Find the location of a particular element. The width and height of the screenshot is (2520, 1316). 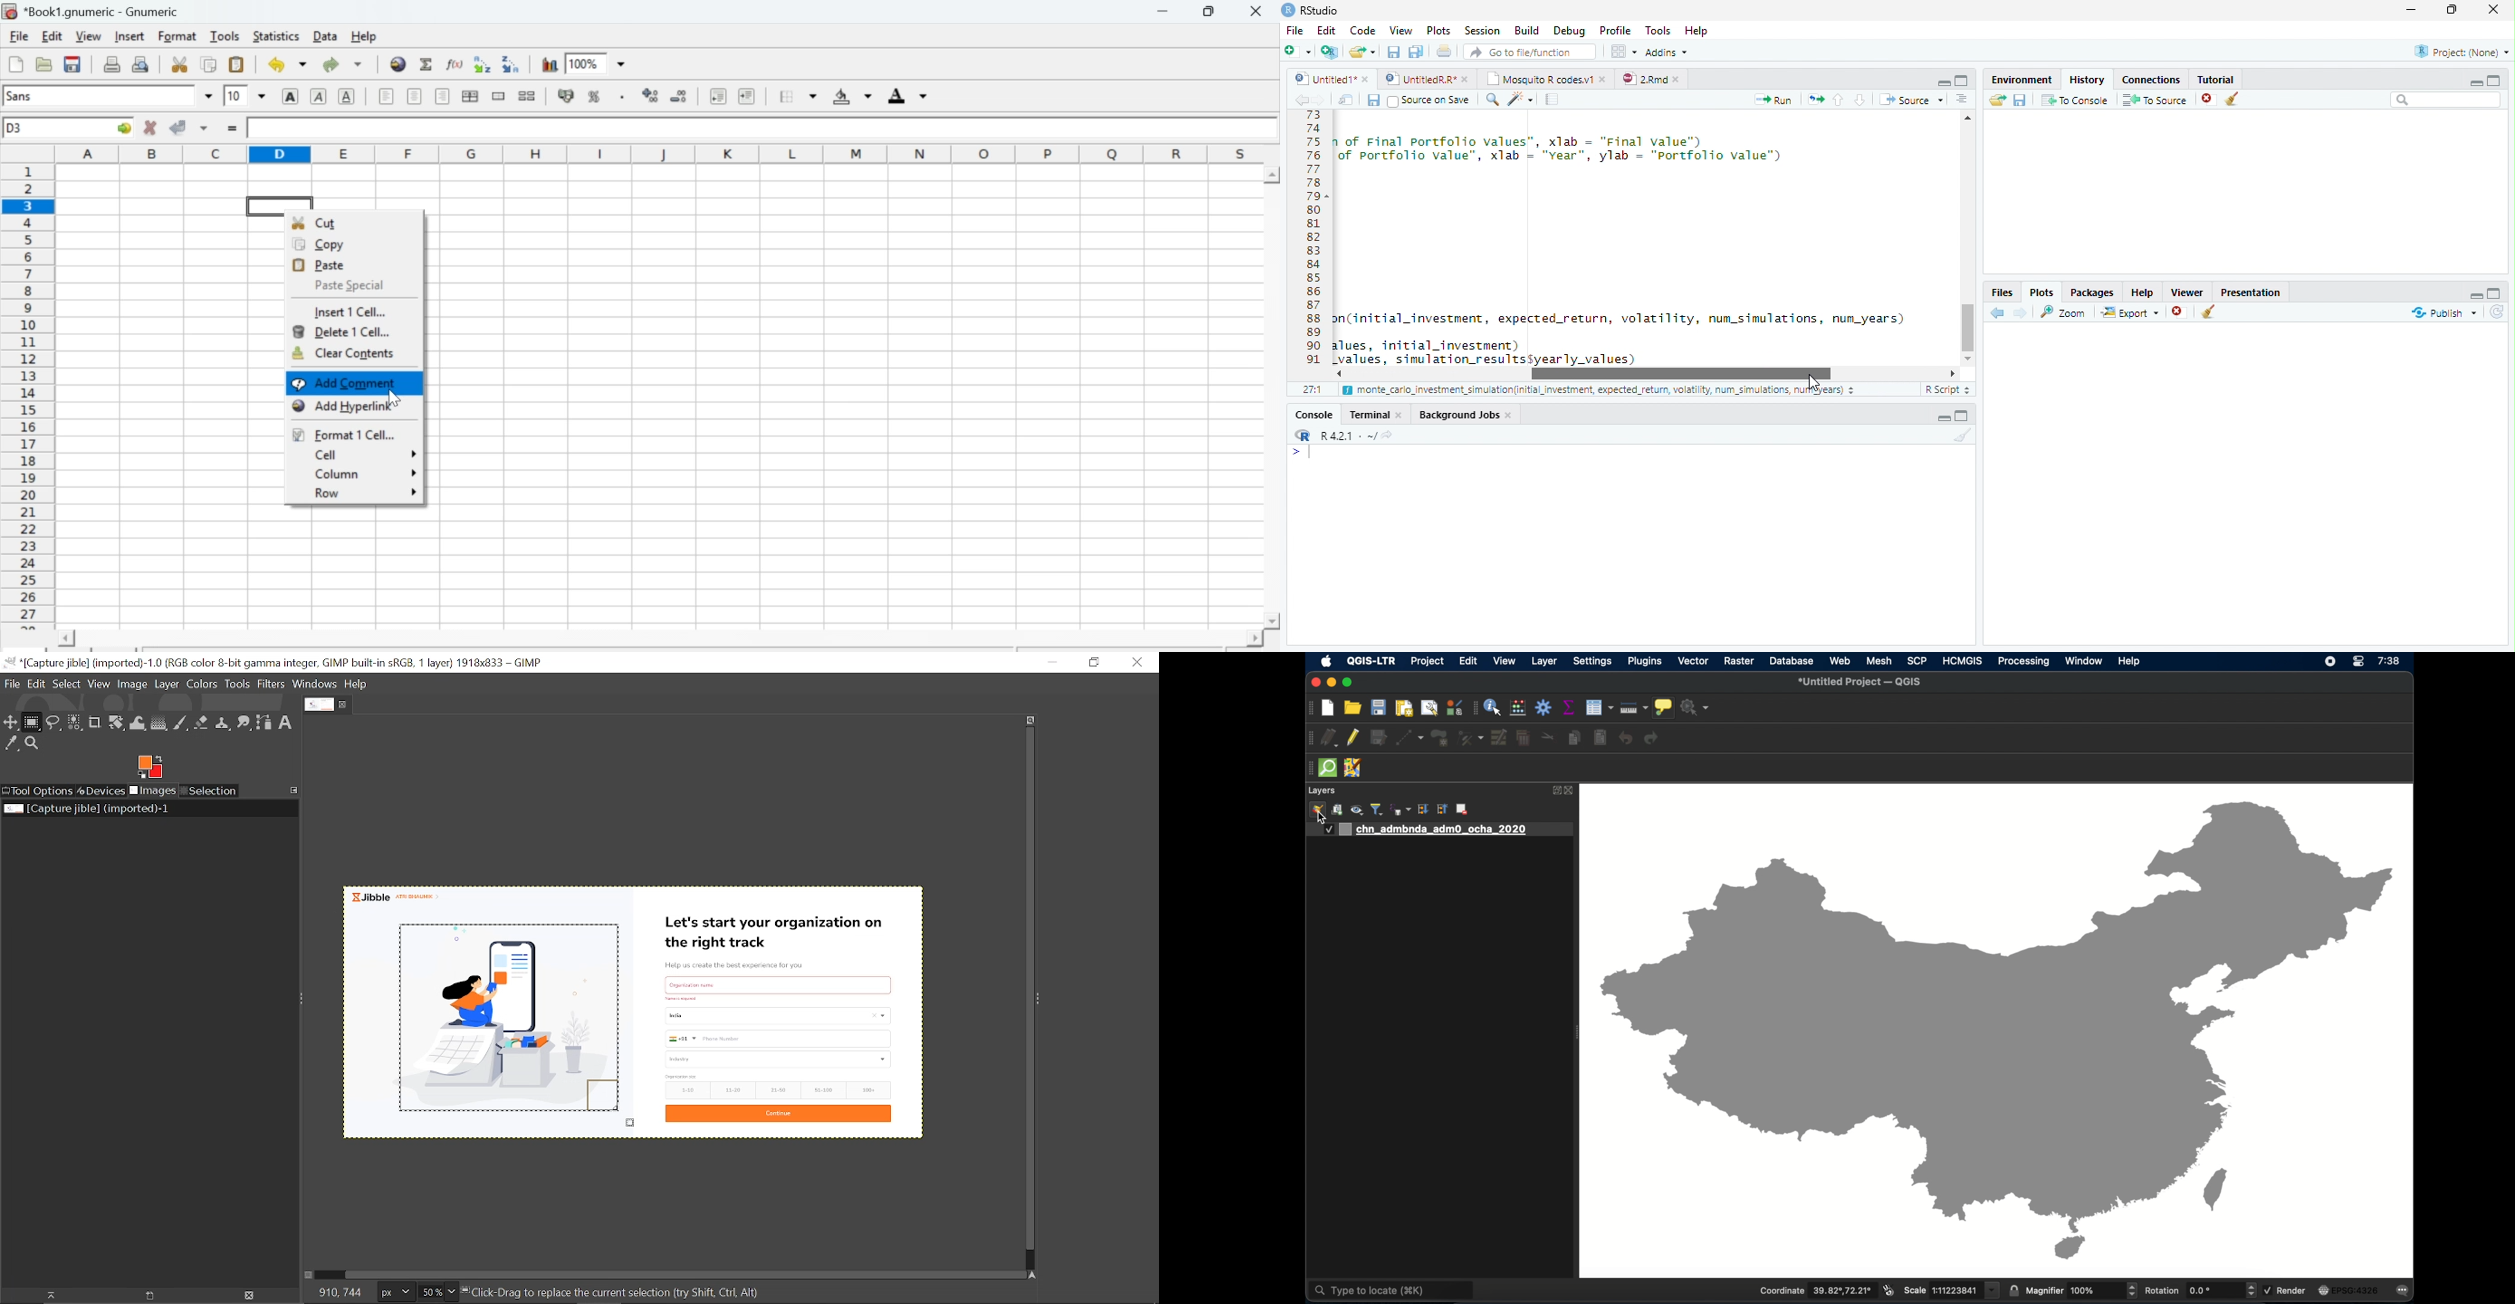

Go to previous plot is located at coordinates (1998, 312).